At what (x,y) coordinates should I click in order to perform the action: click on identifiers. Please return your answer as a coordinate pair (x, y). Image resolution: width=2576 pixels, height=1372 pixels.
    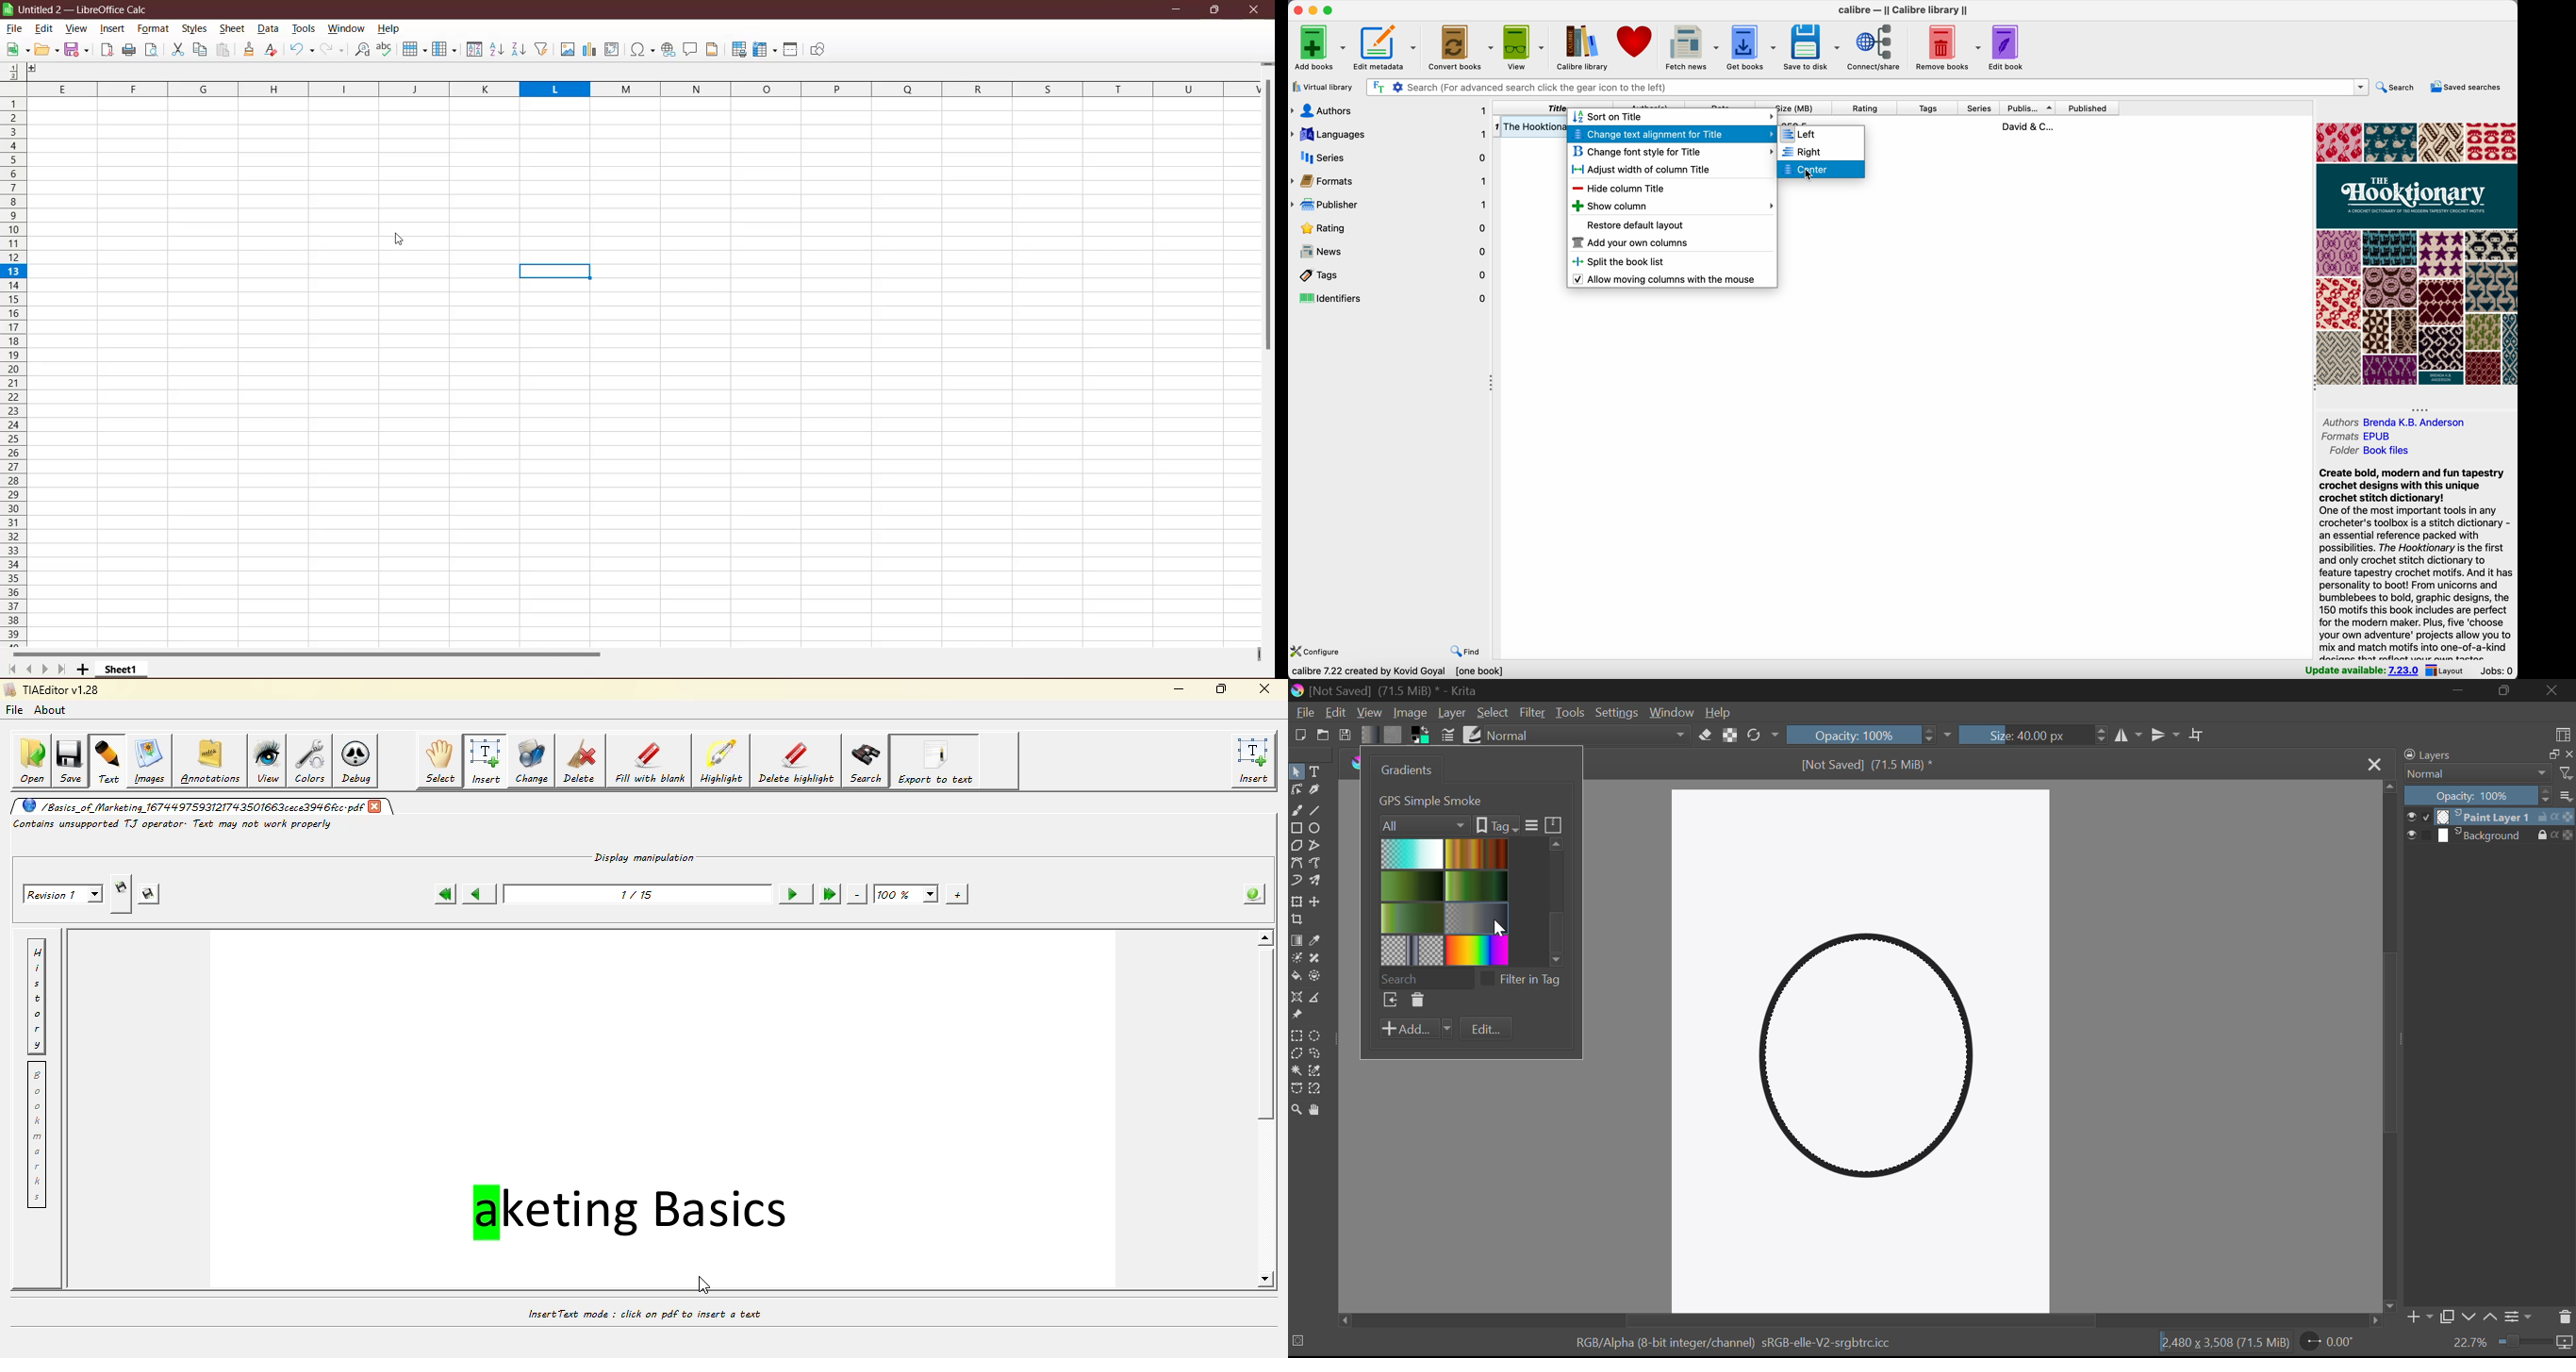
    Looking at the image, I should click on (1393, 298).